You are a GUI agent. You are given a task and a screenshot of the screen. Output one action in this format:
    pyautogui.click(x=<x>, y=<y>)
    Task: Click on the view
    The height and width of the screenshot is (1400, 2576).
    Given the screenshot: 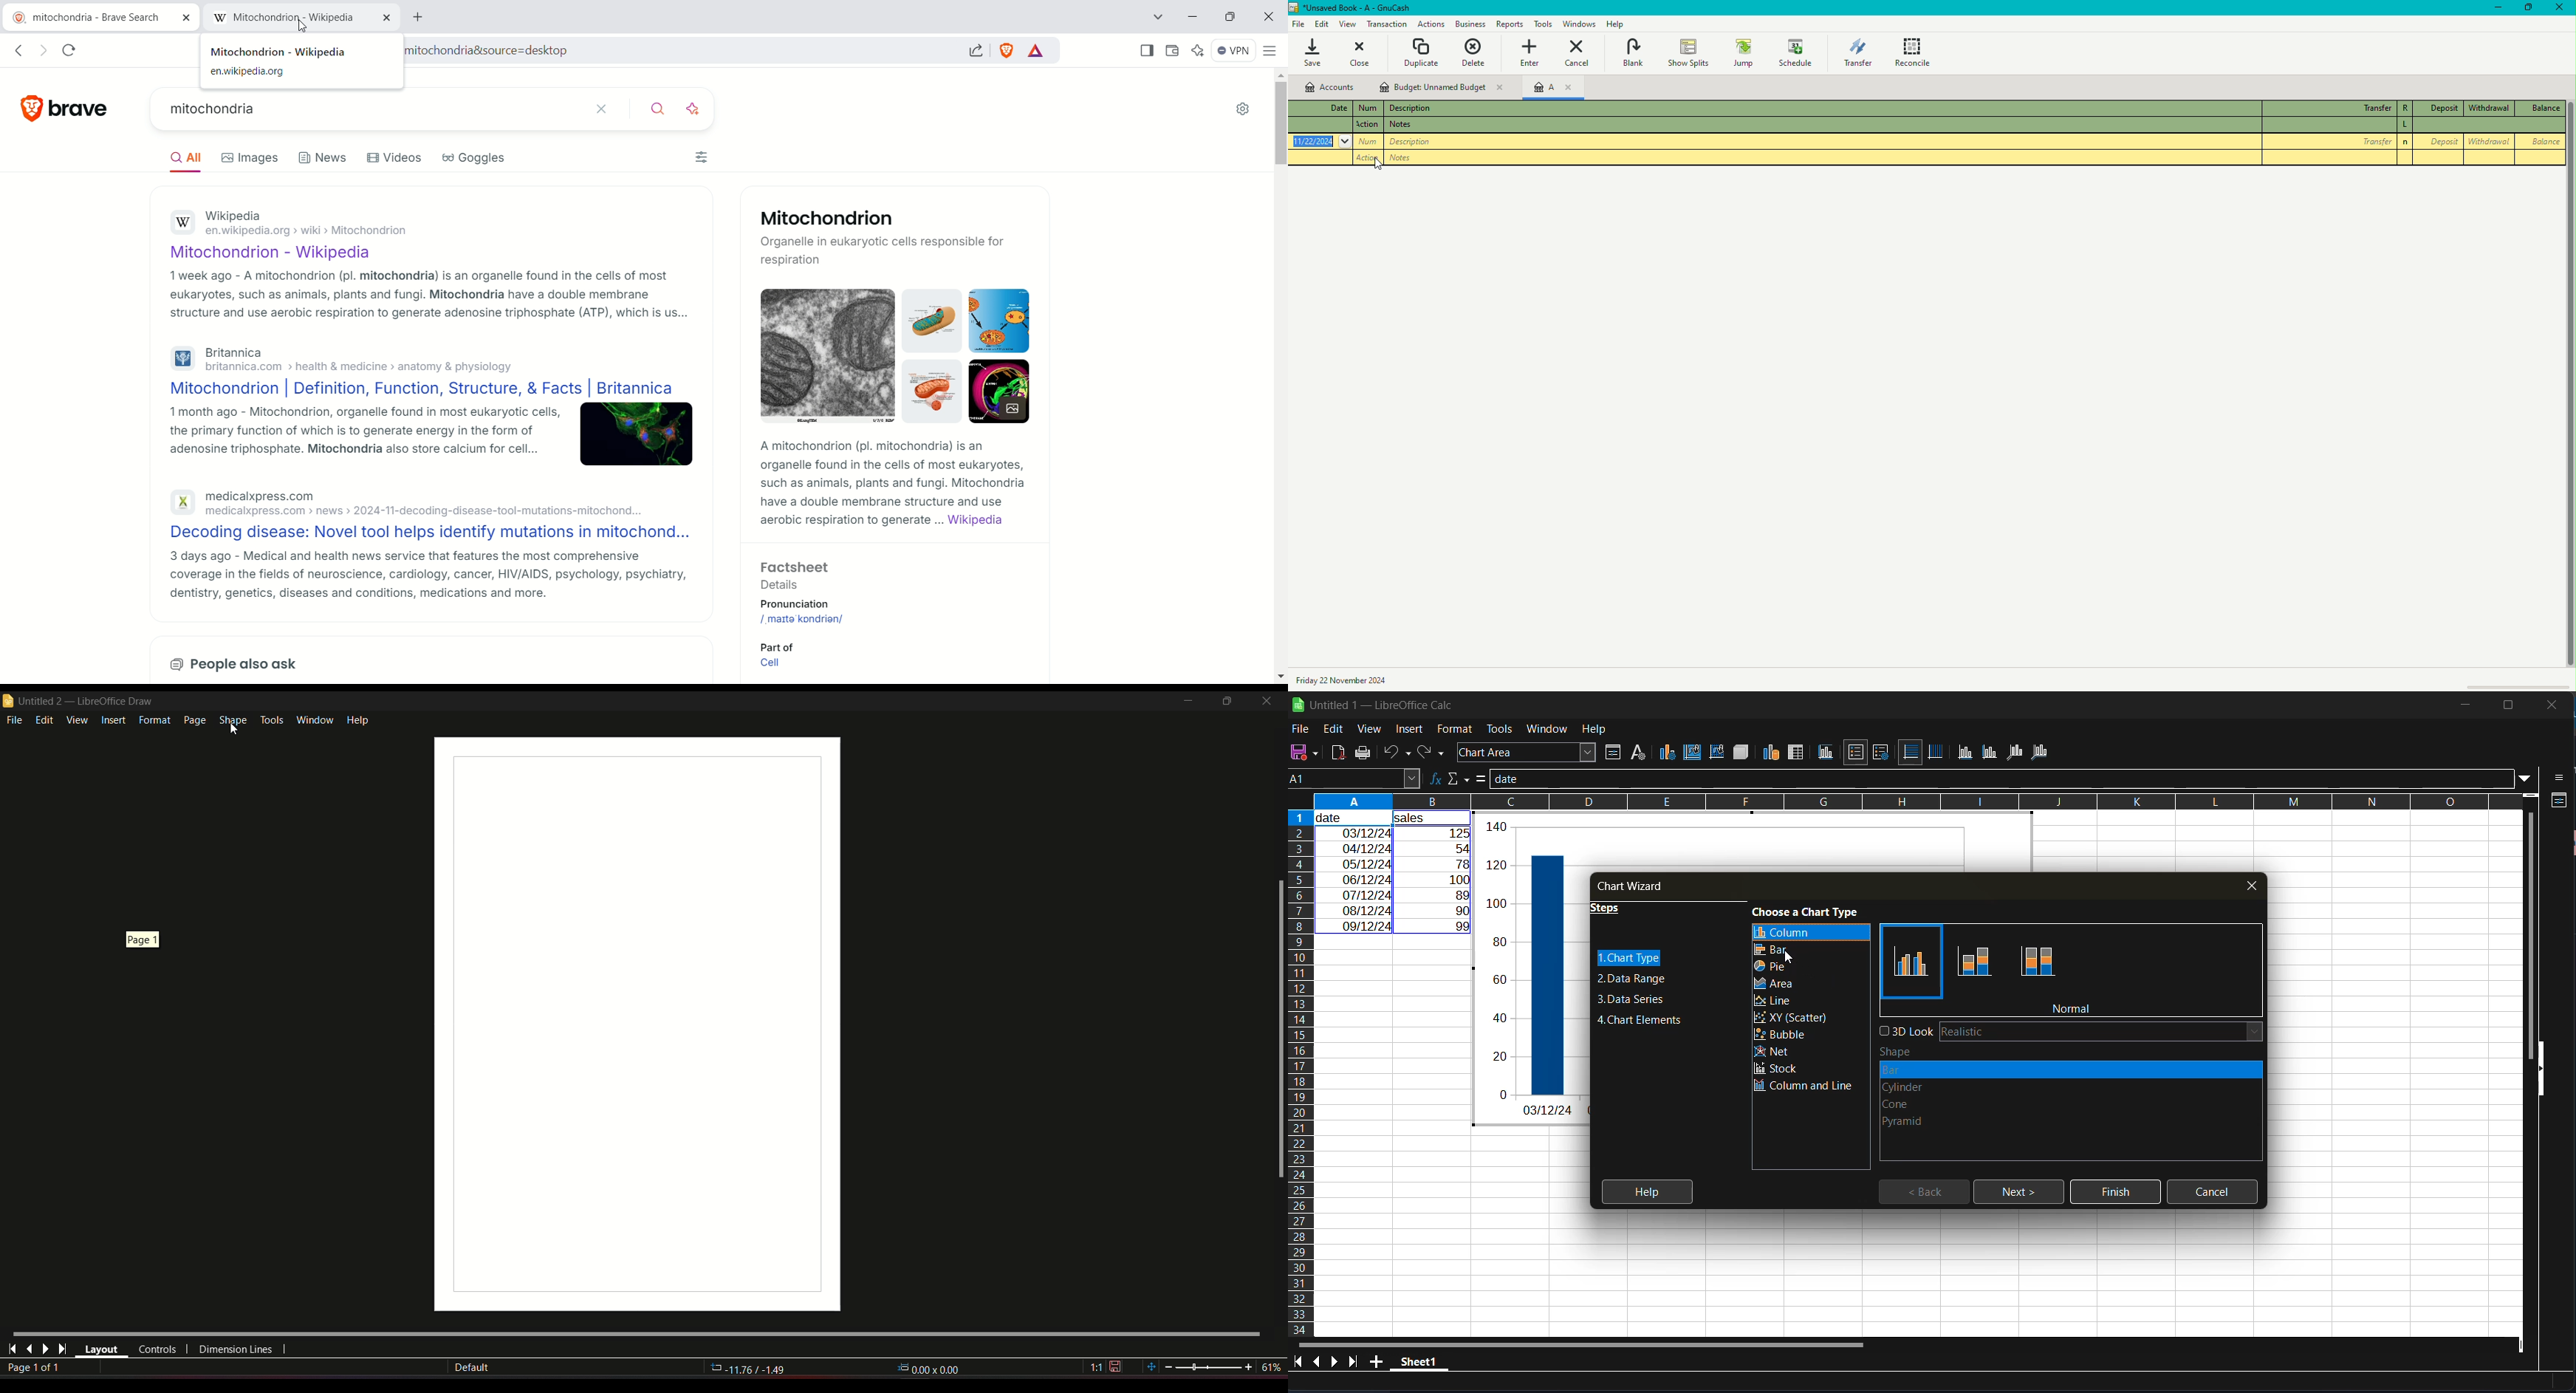 What is the action you would take?
    pyautogui.click(x=1374, y=730)
    